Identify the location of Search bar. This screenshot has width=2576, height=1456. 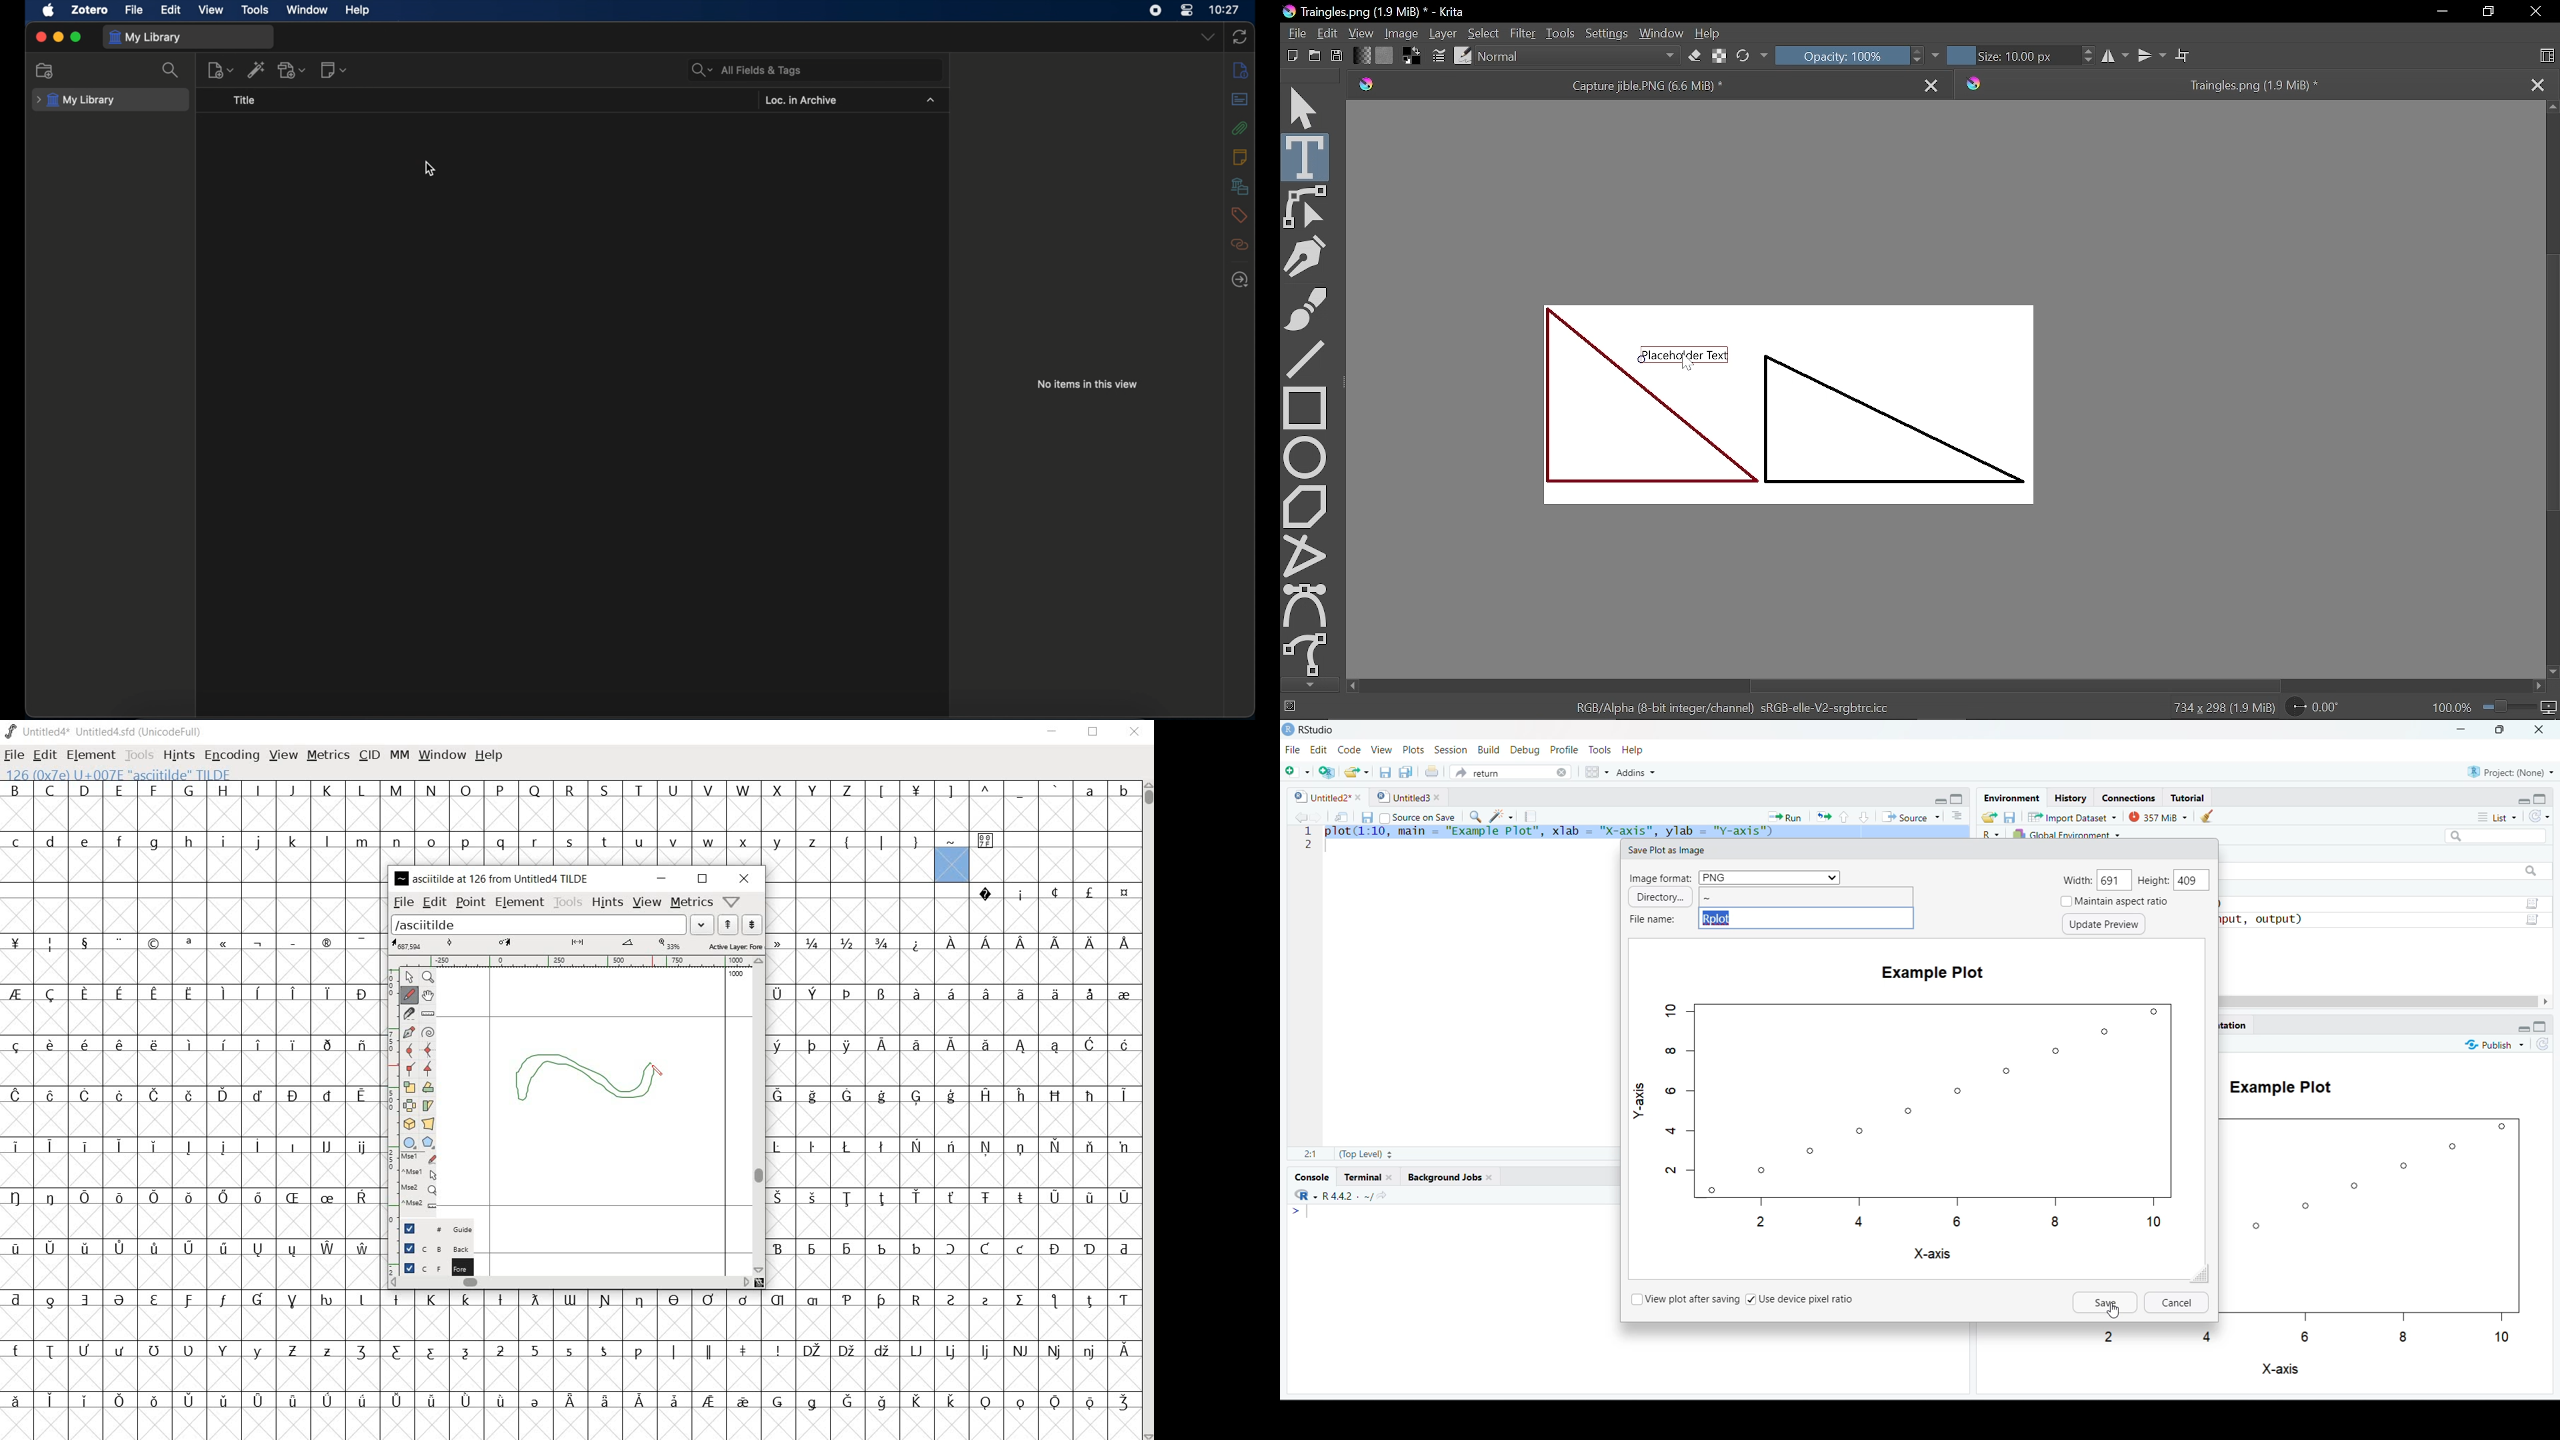
(2497, 836).